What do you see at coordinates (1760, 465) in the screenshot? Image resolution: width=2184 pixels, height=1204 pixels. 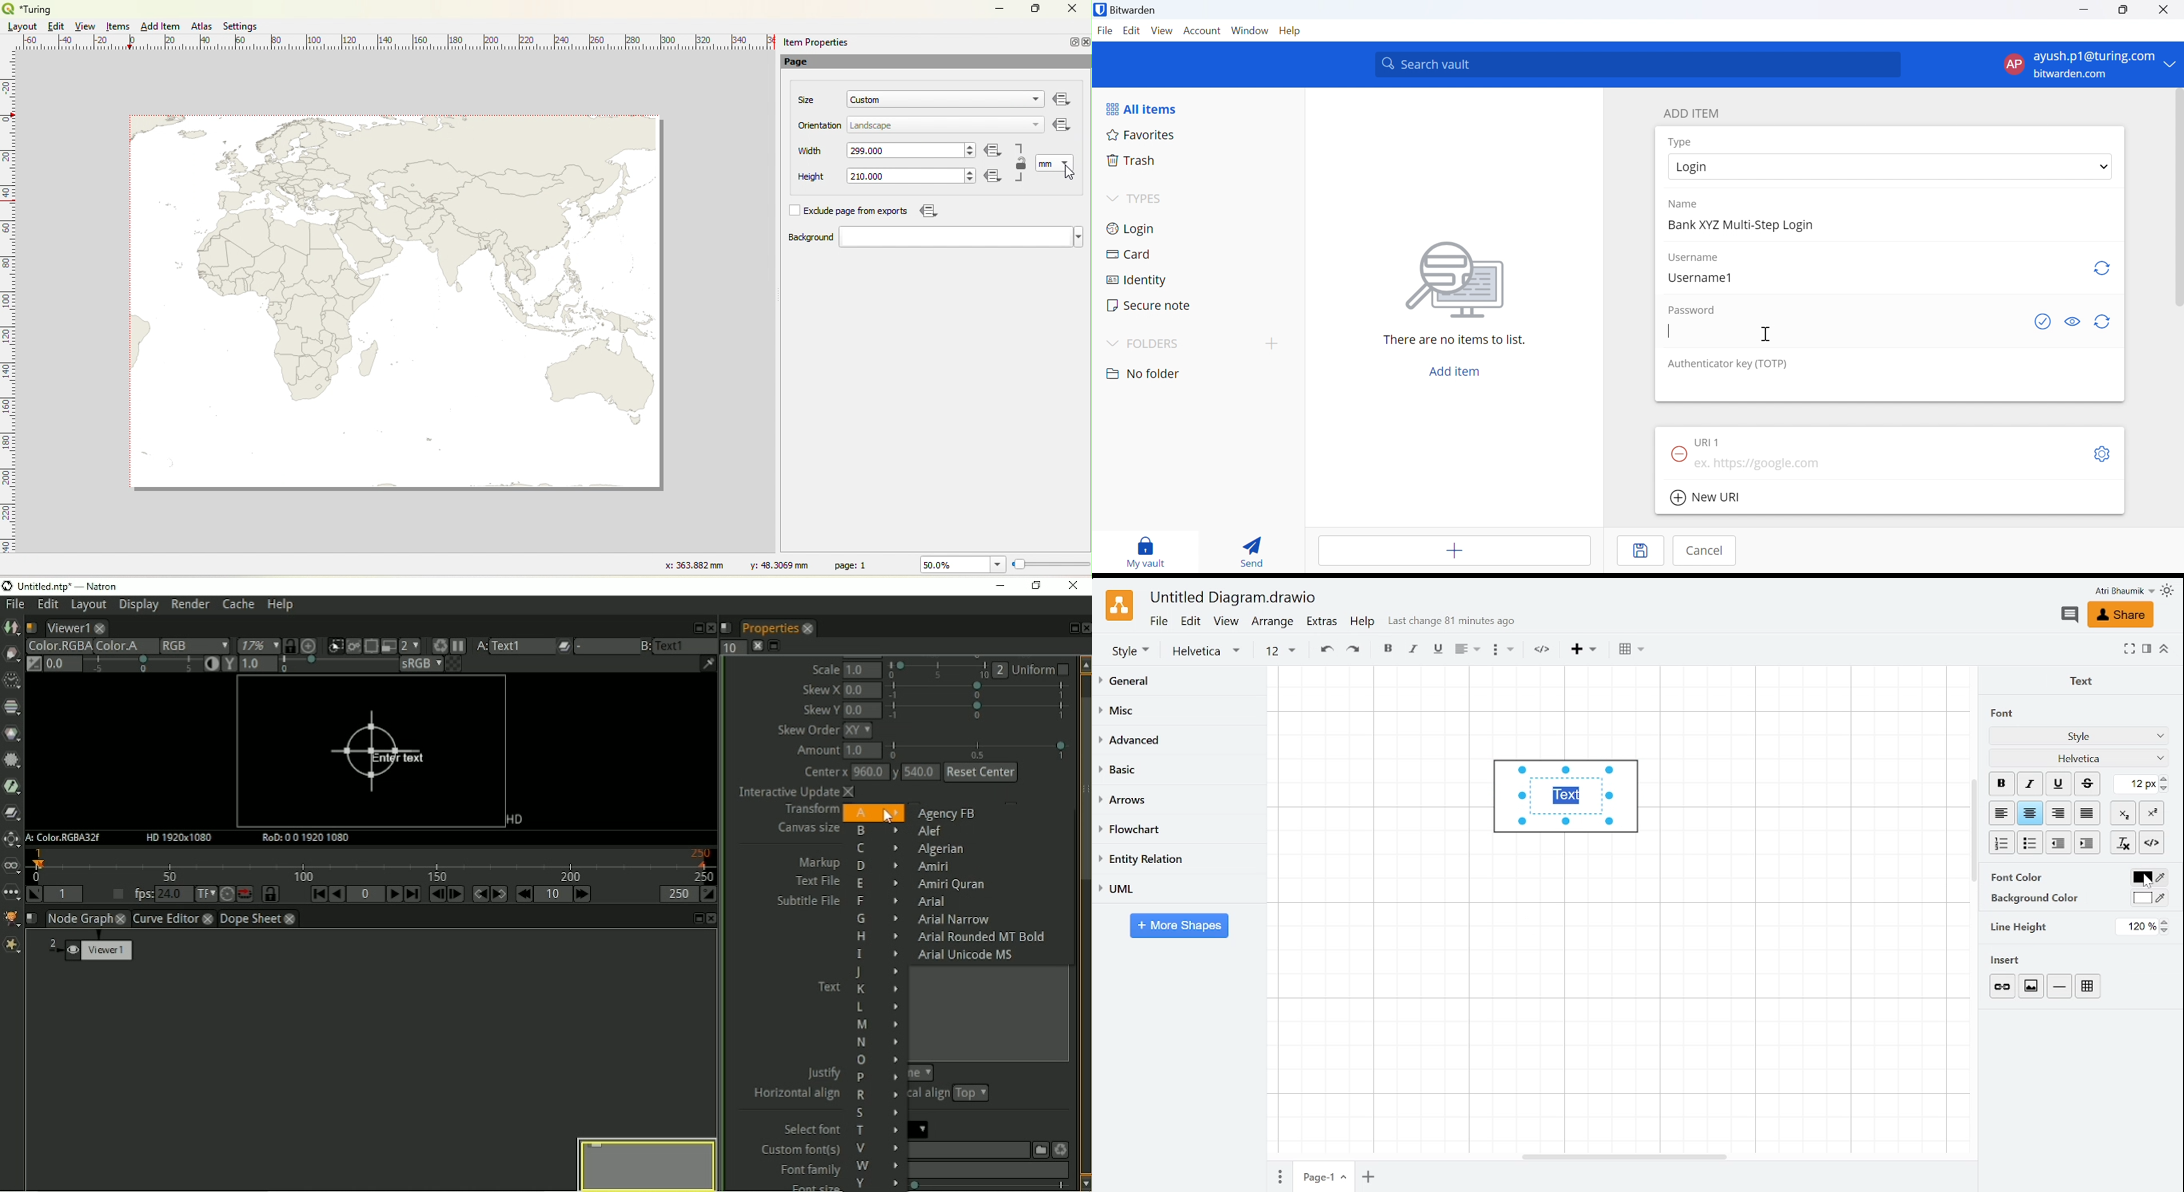 I see `ex. https://google.com` at bounding box center [1760, 465].